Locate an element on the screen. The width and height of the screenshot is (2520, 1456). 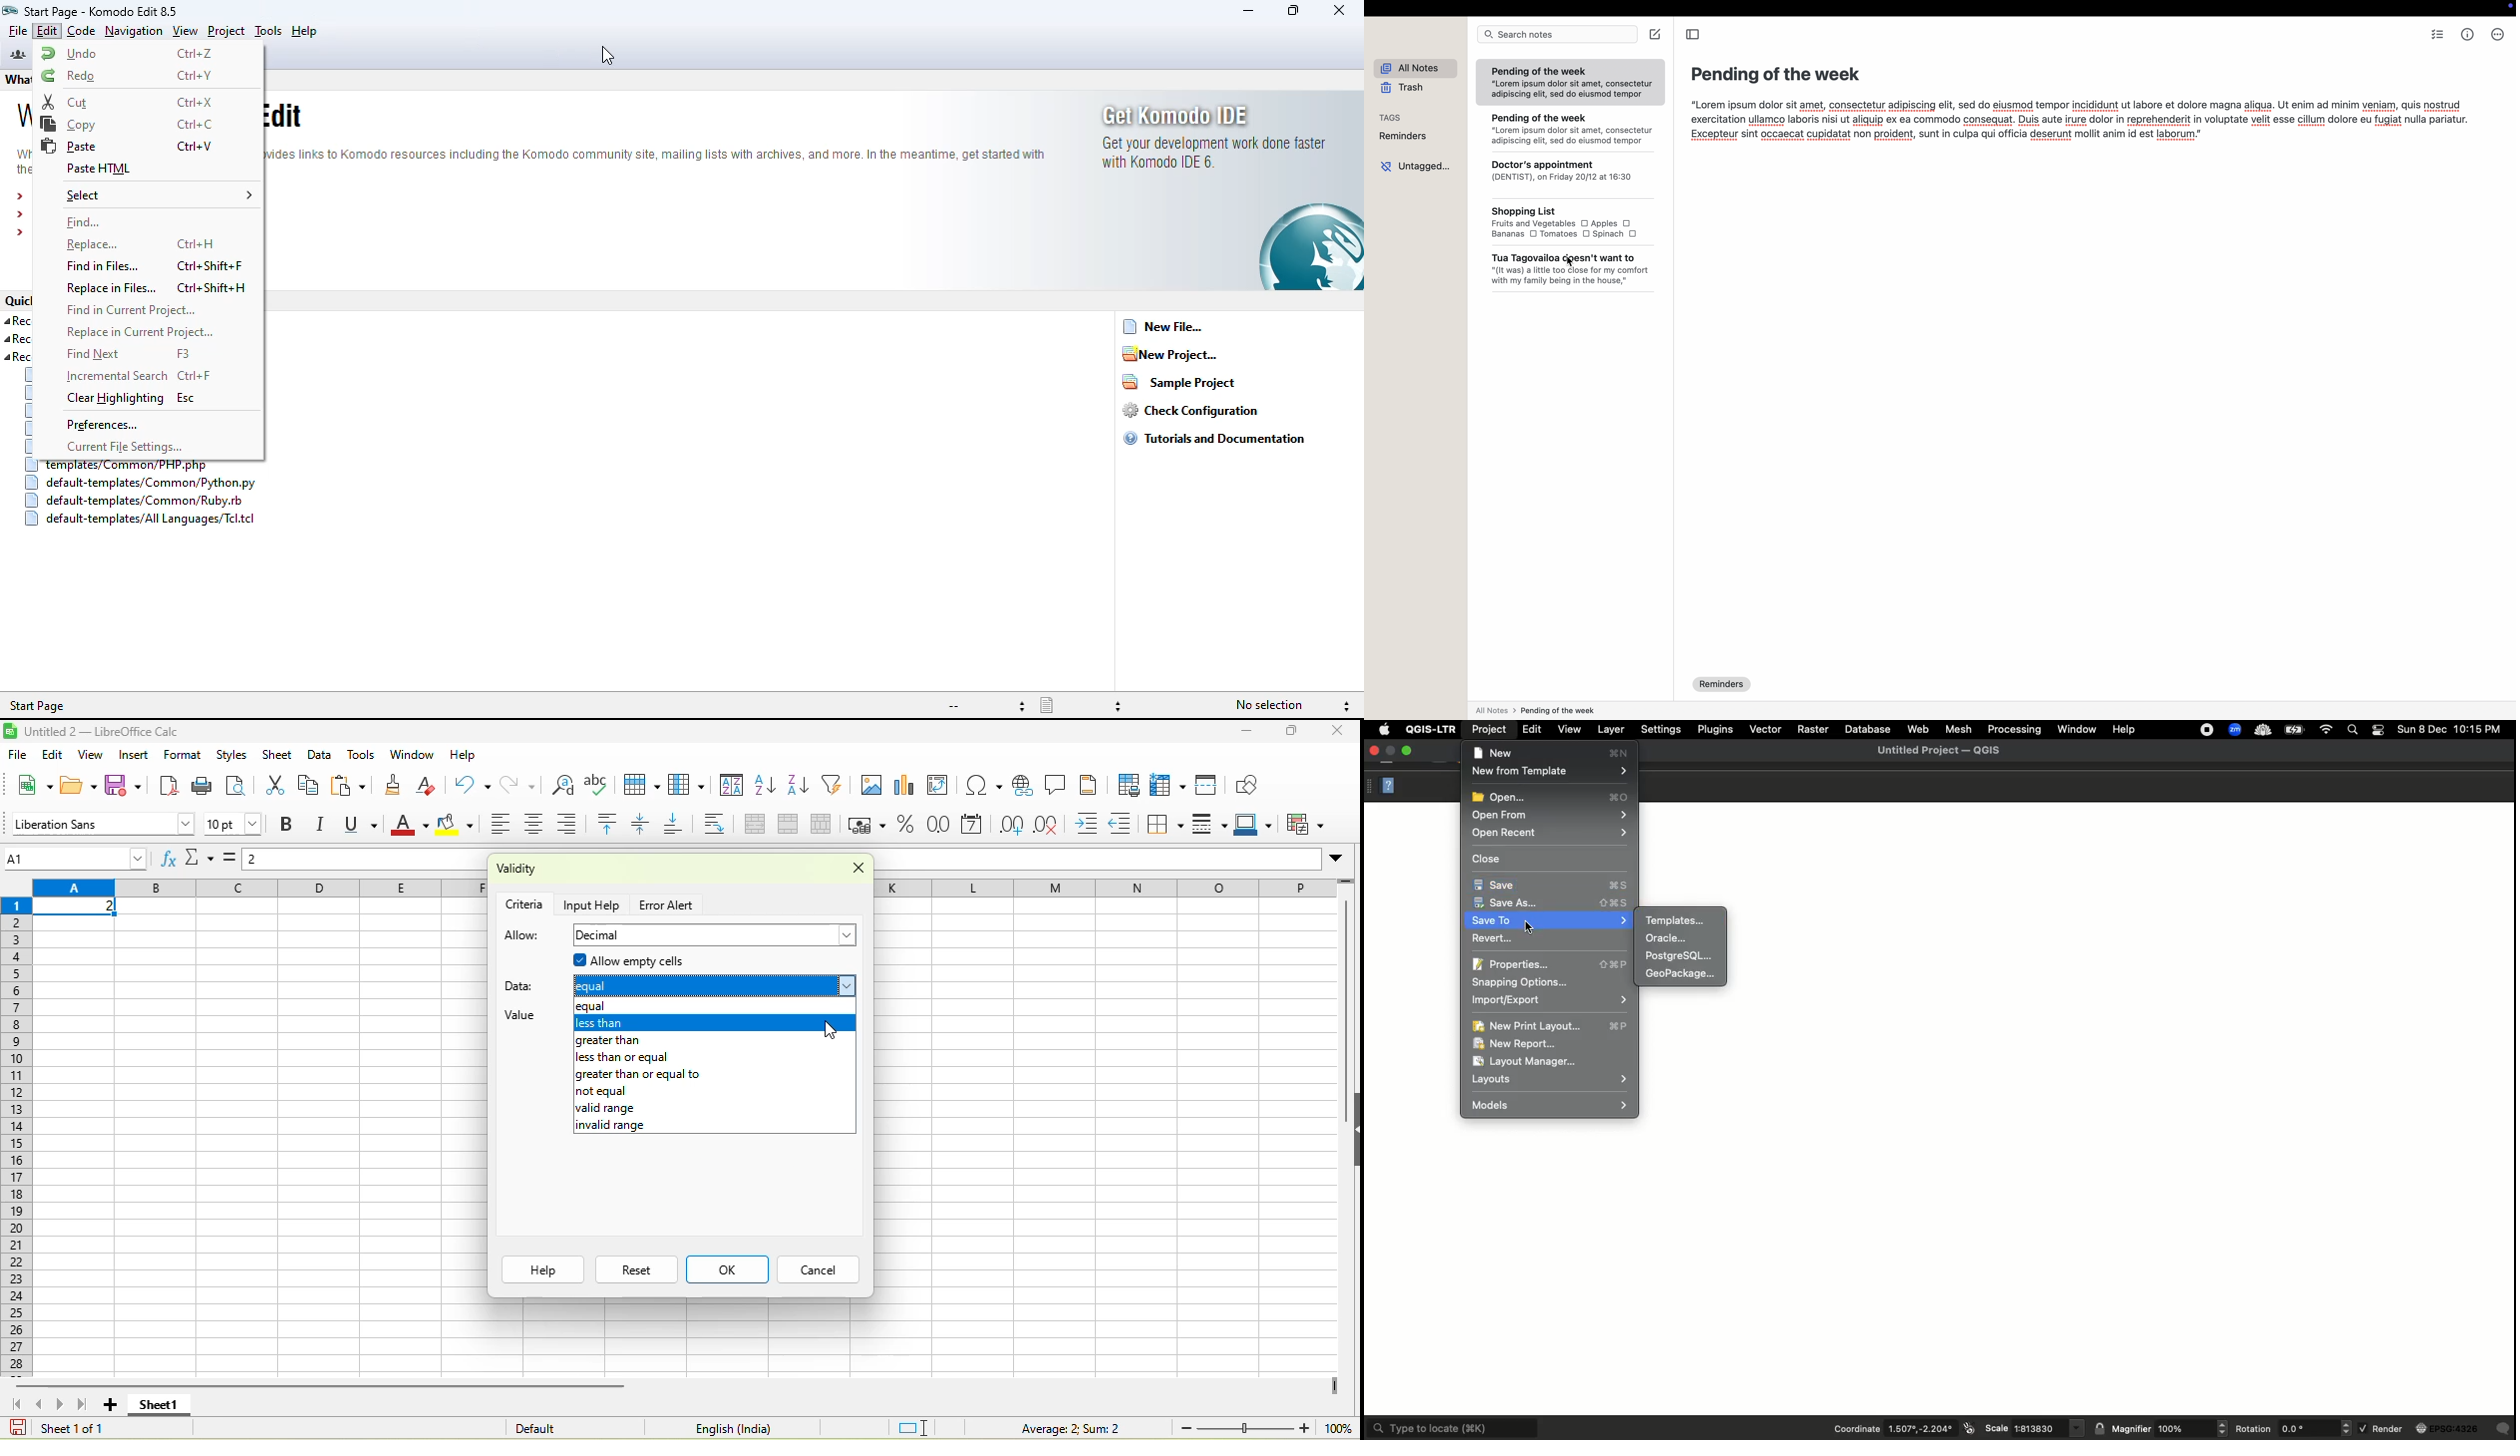
merge and center is located at coordinates (755, 826).